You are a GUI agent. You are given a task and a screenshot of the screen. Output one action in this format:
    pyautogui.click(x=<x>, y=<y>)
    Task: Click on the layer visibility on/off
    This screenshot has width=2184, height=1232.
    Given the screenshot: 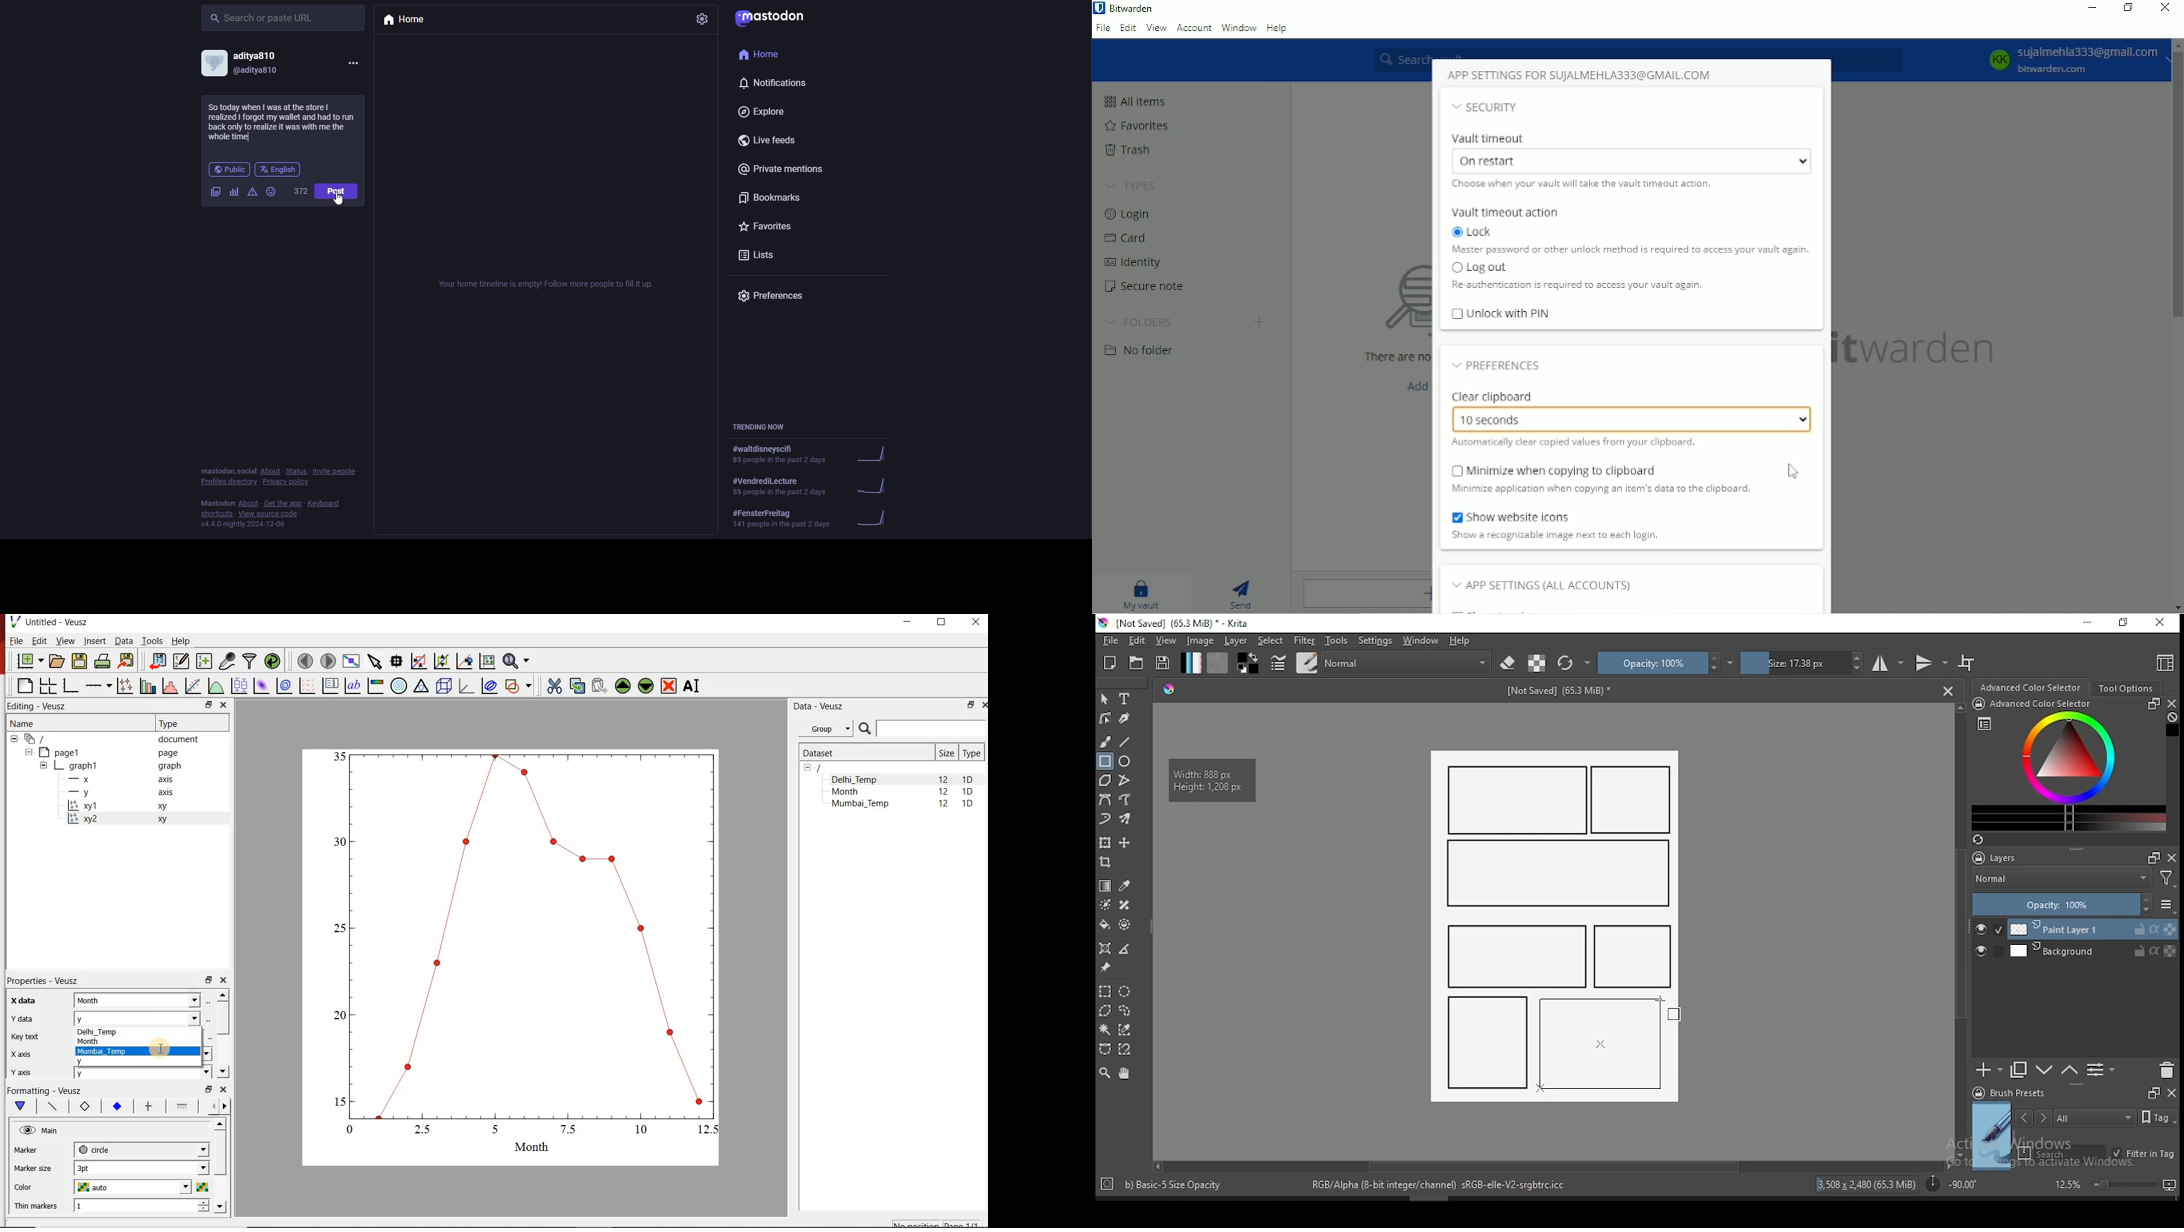 What is the action you would take?
    pyautogui.click(x=1990, y=930)
    